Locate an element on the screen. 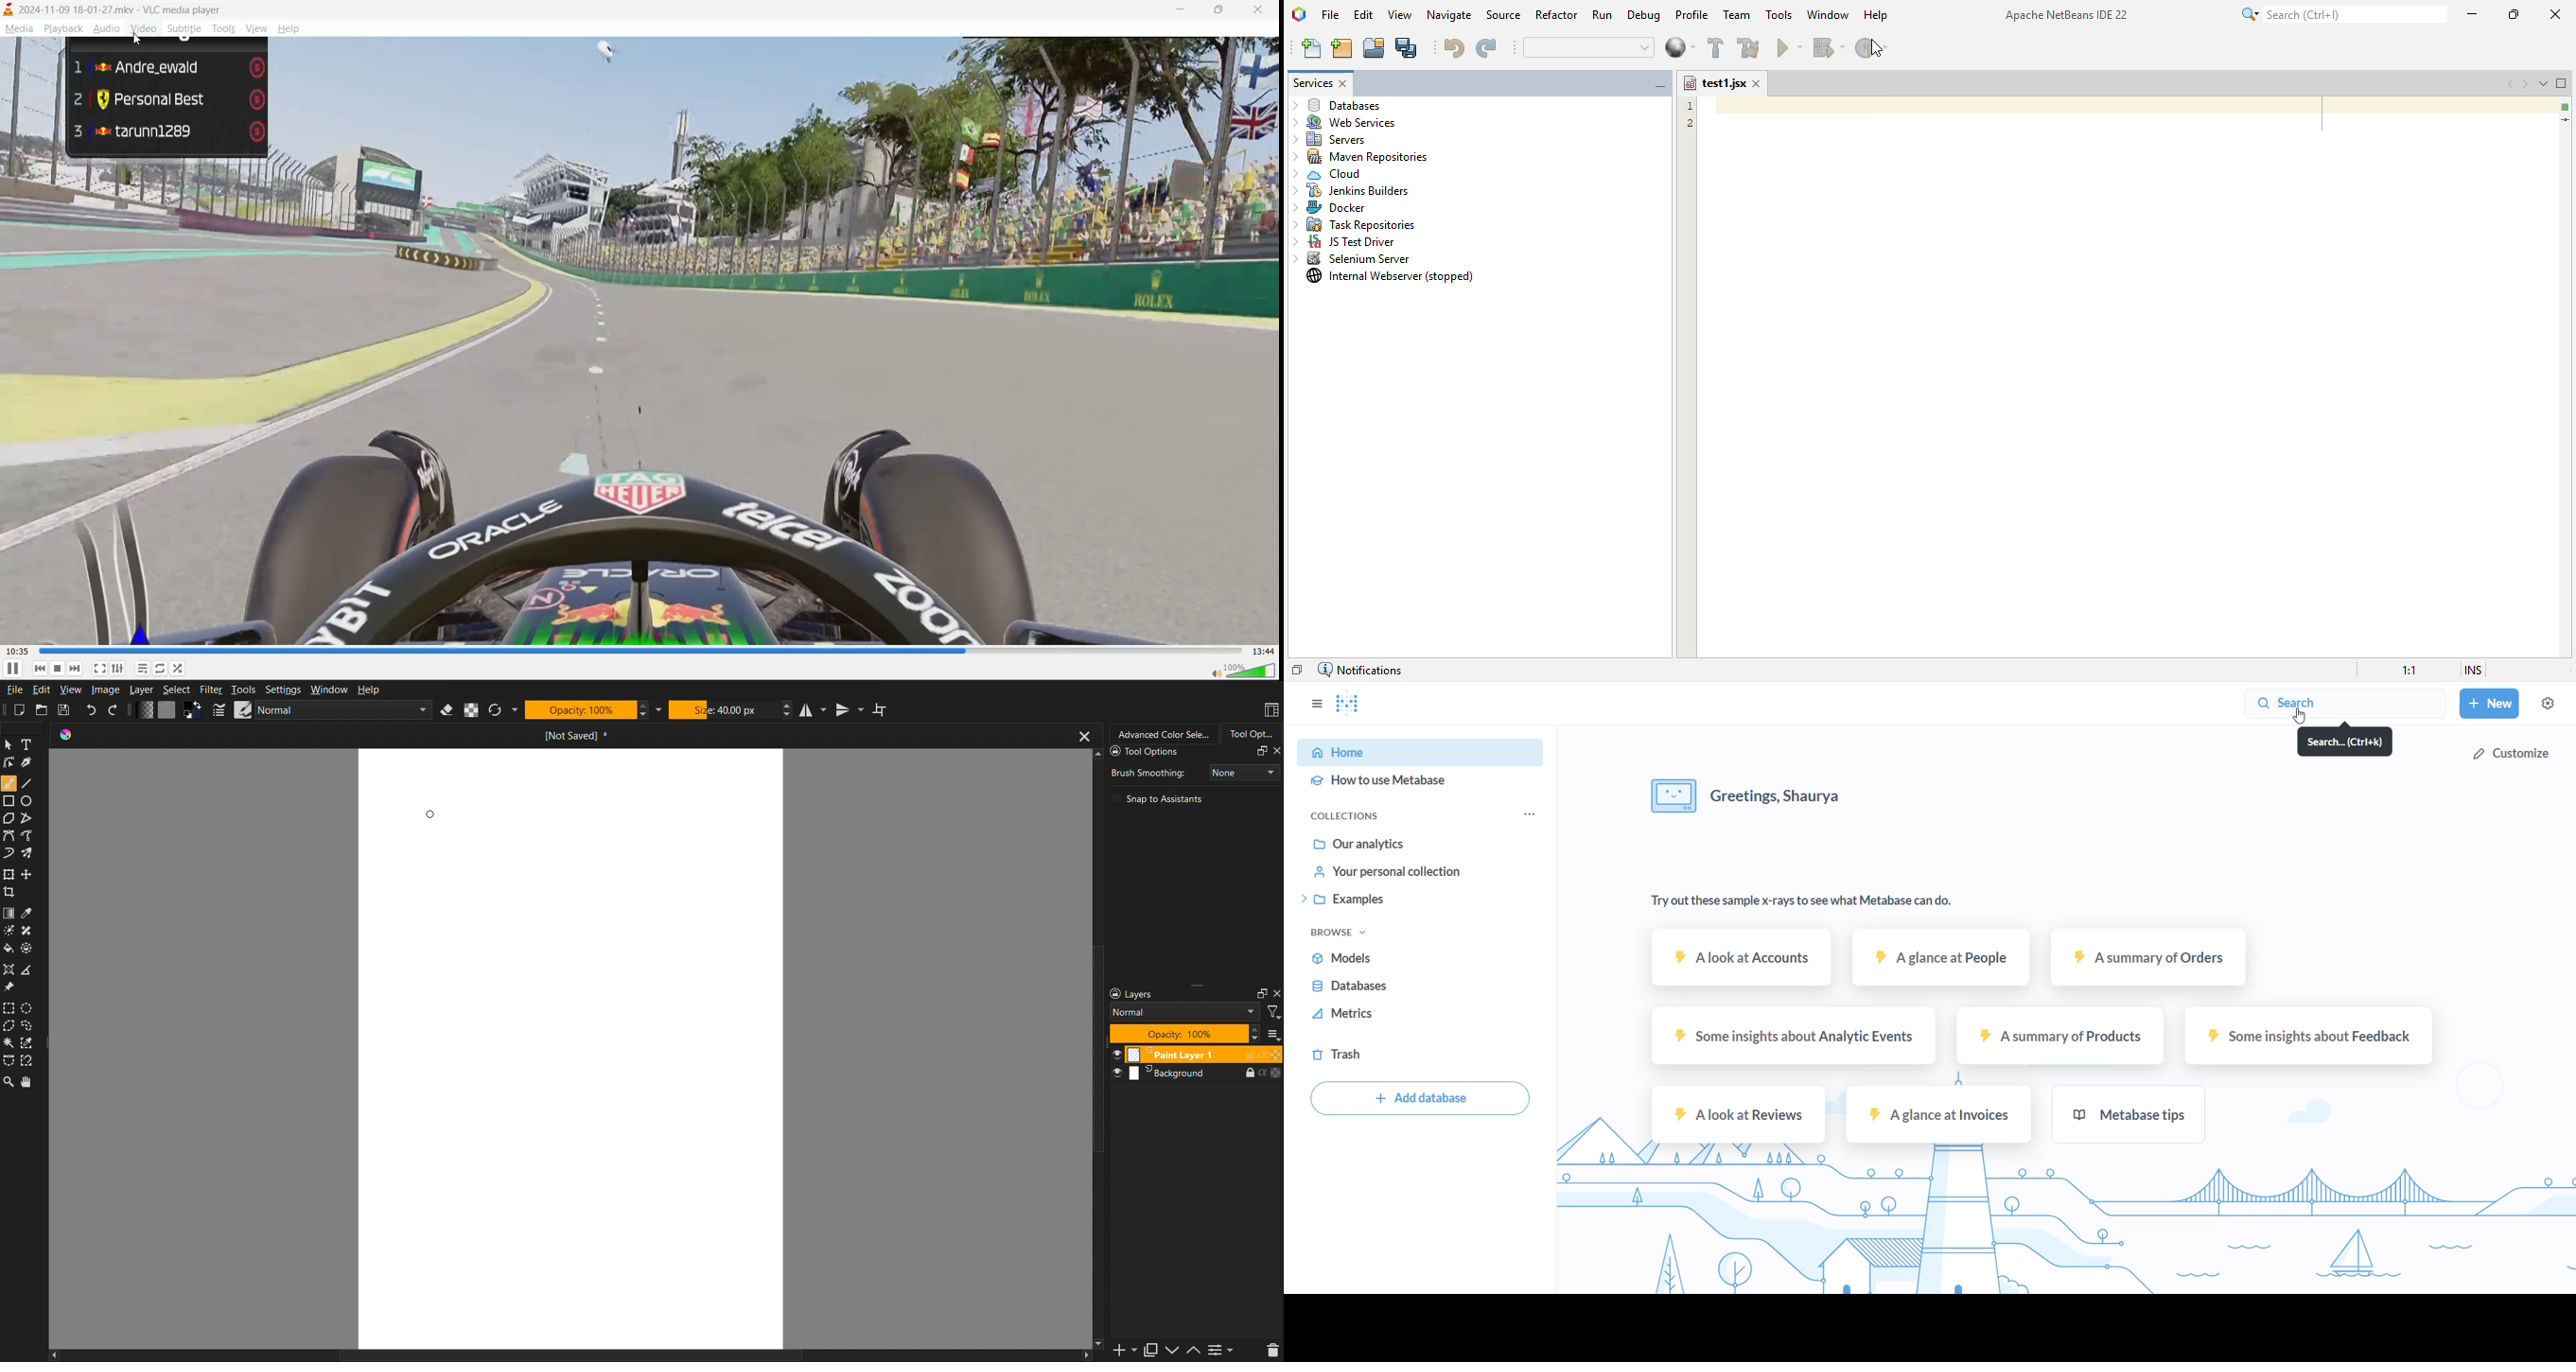  next is located at coordinates (74, 670).